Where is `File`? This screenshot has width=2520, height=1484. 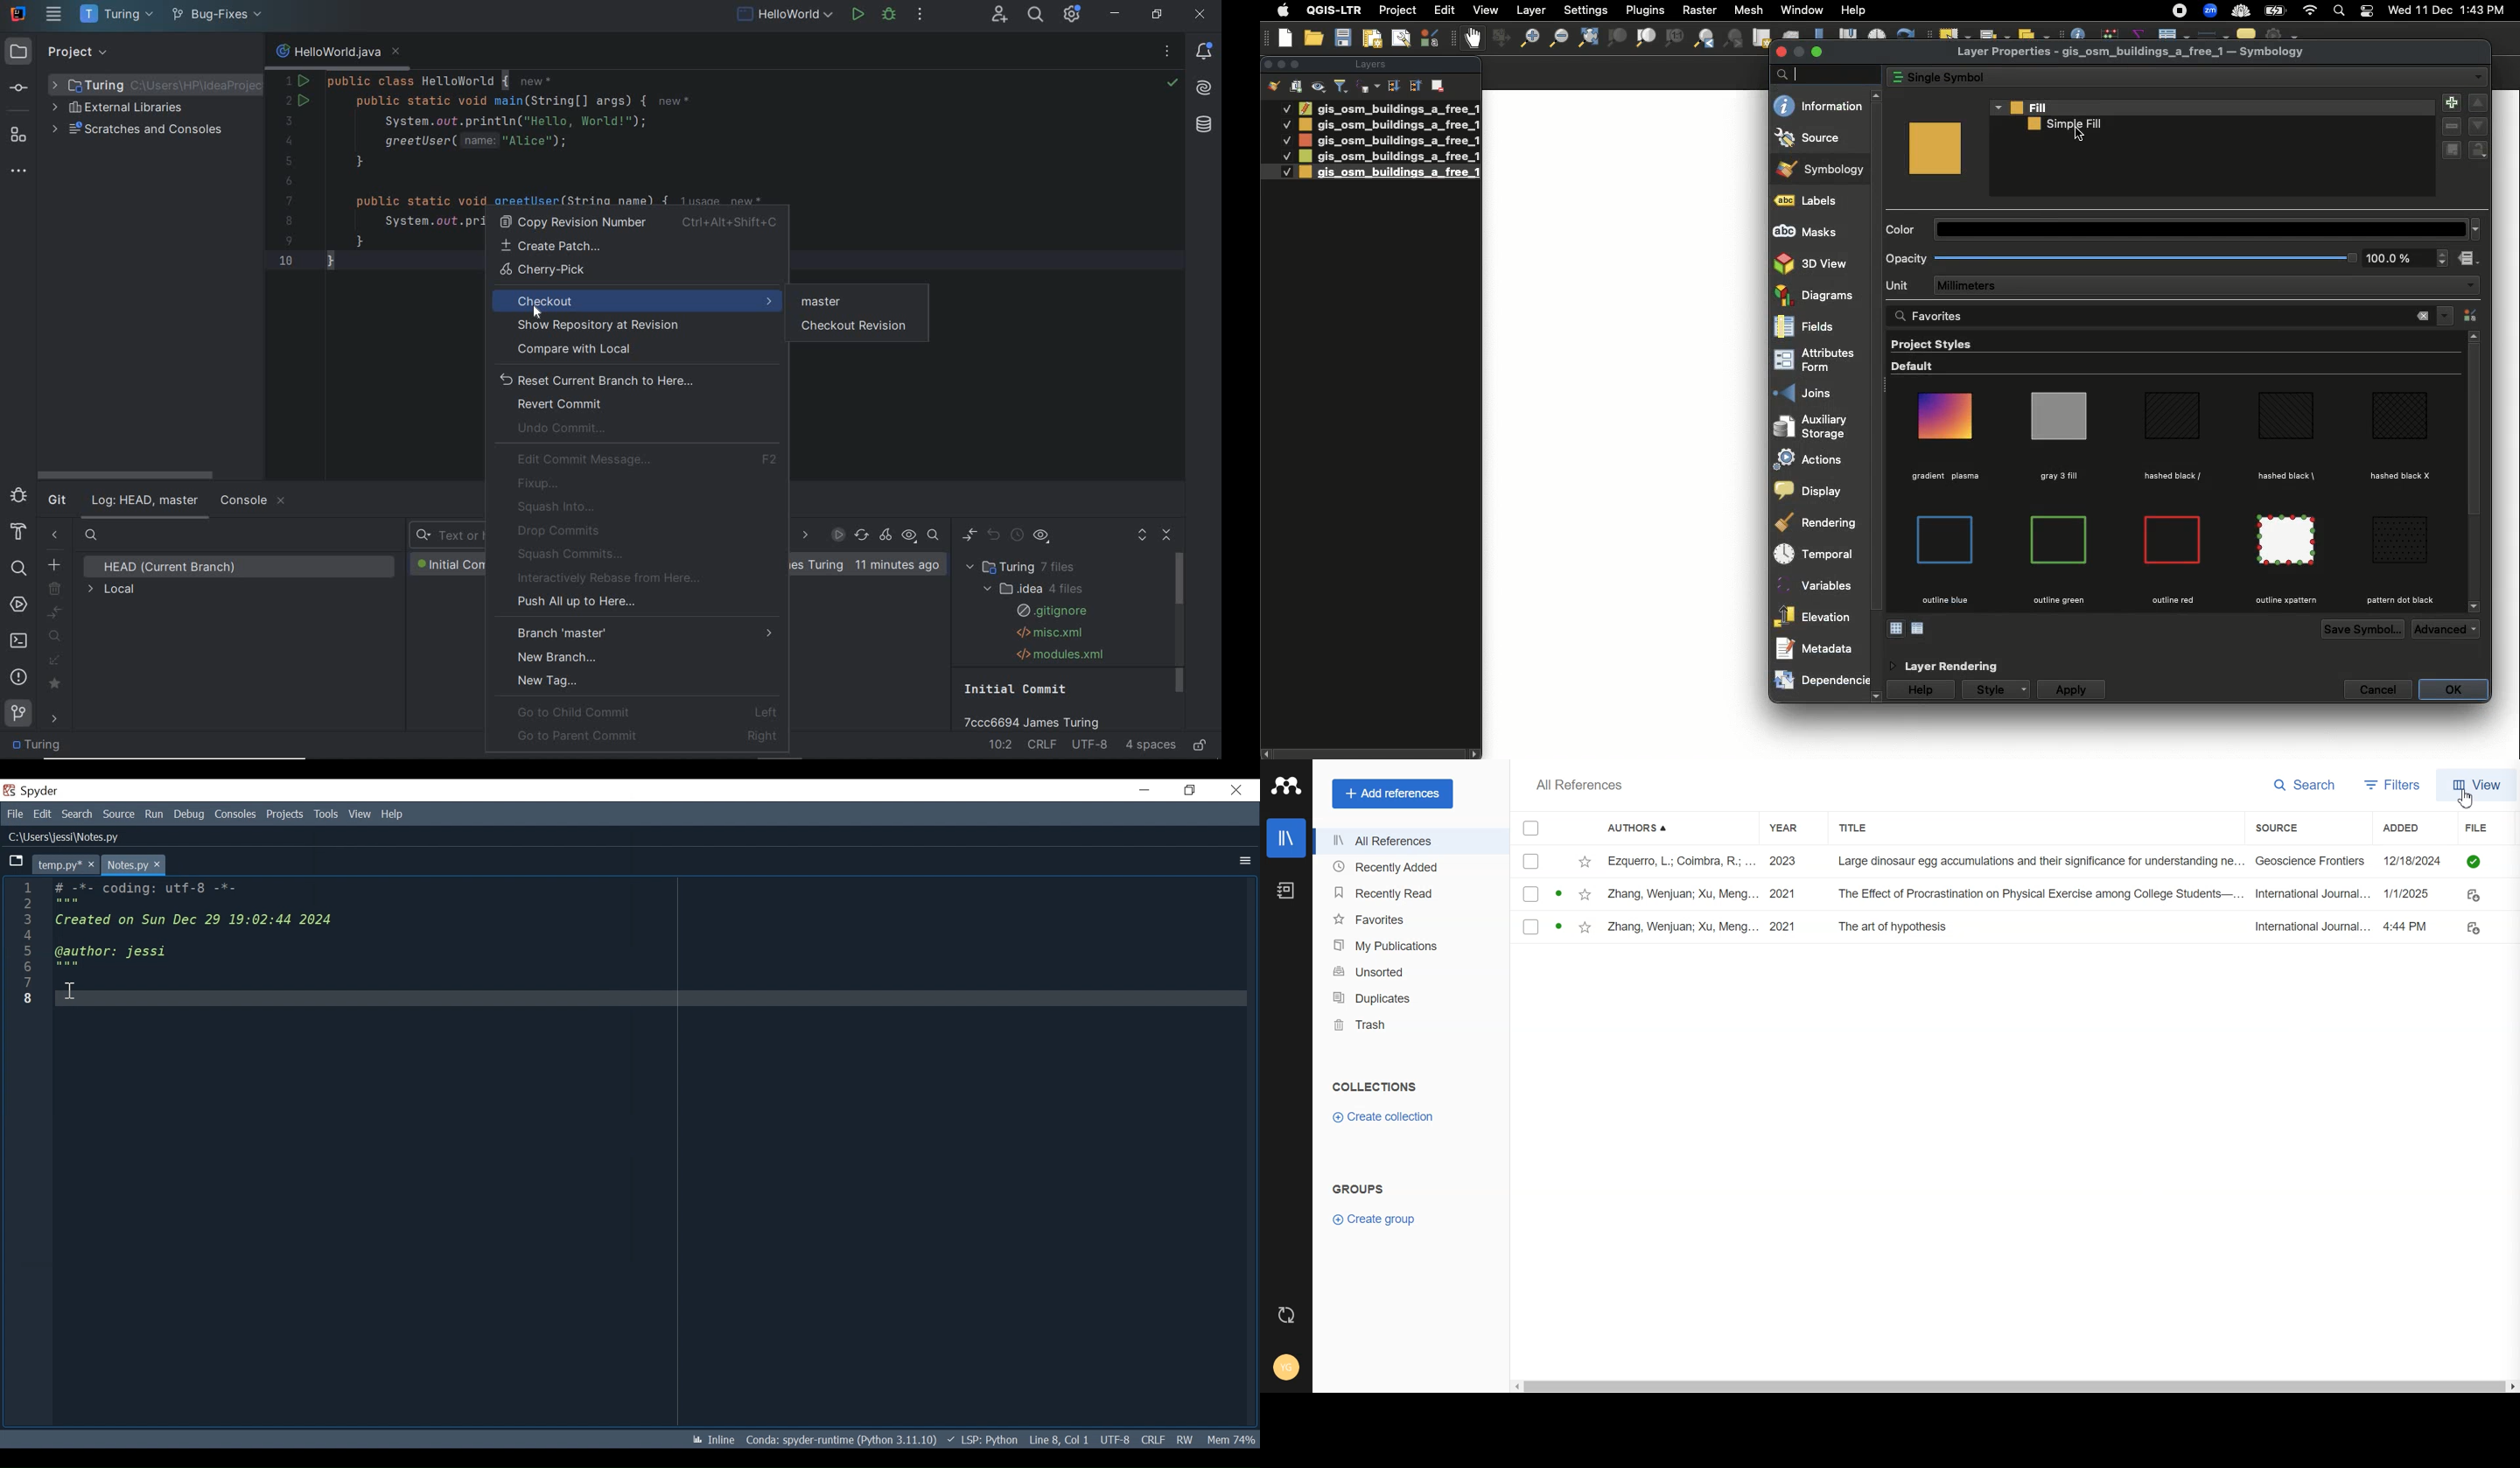
File is located at coordinates (2485, 828).